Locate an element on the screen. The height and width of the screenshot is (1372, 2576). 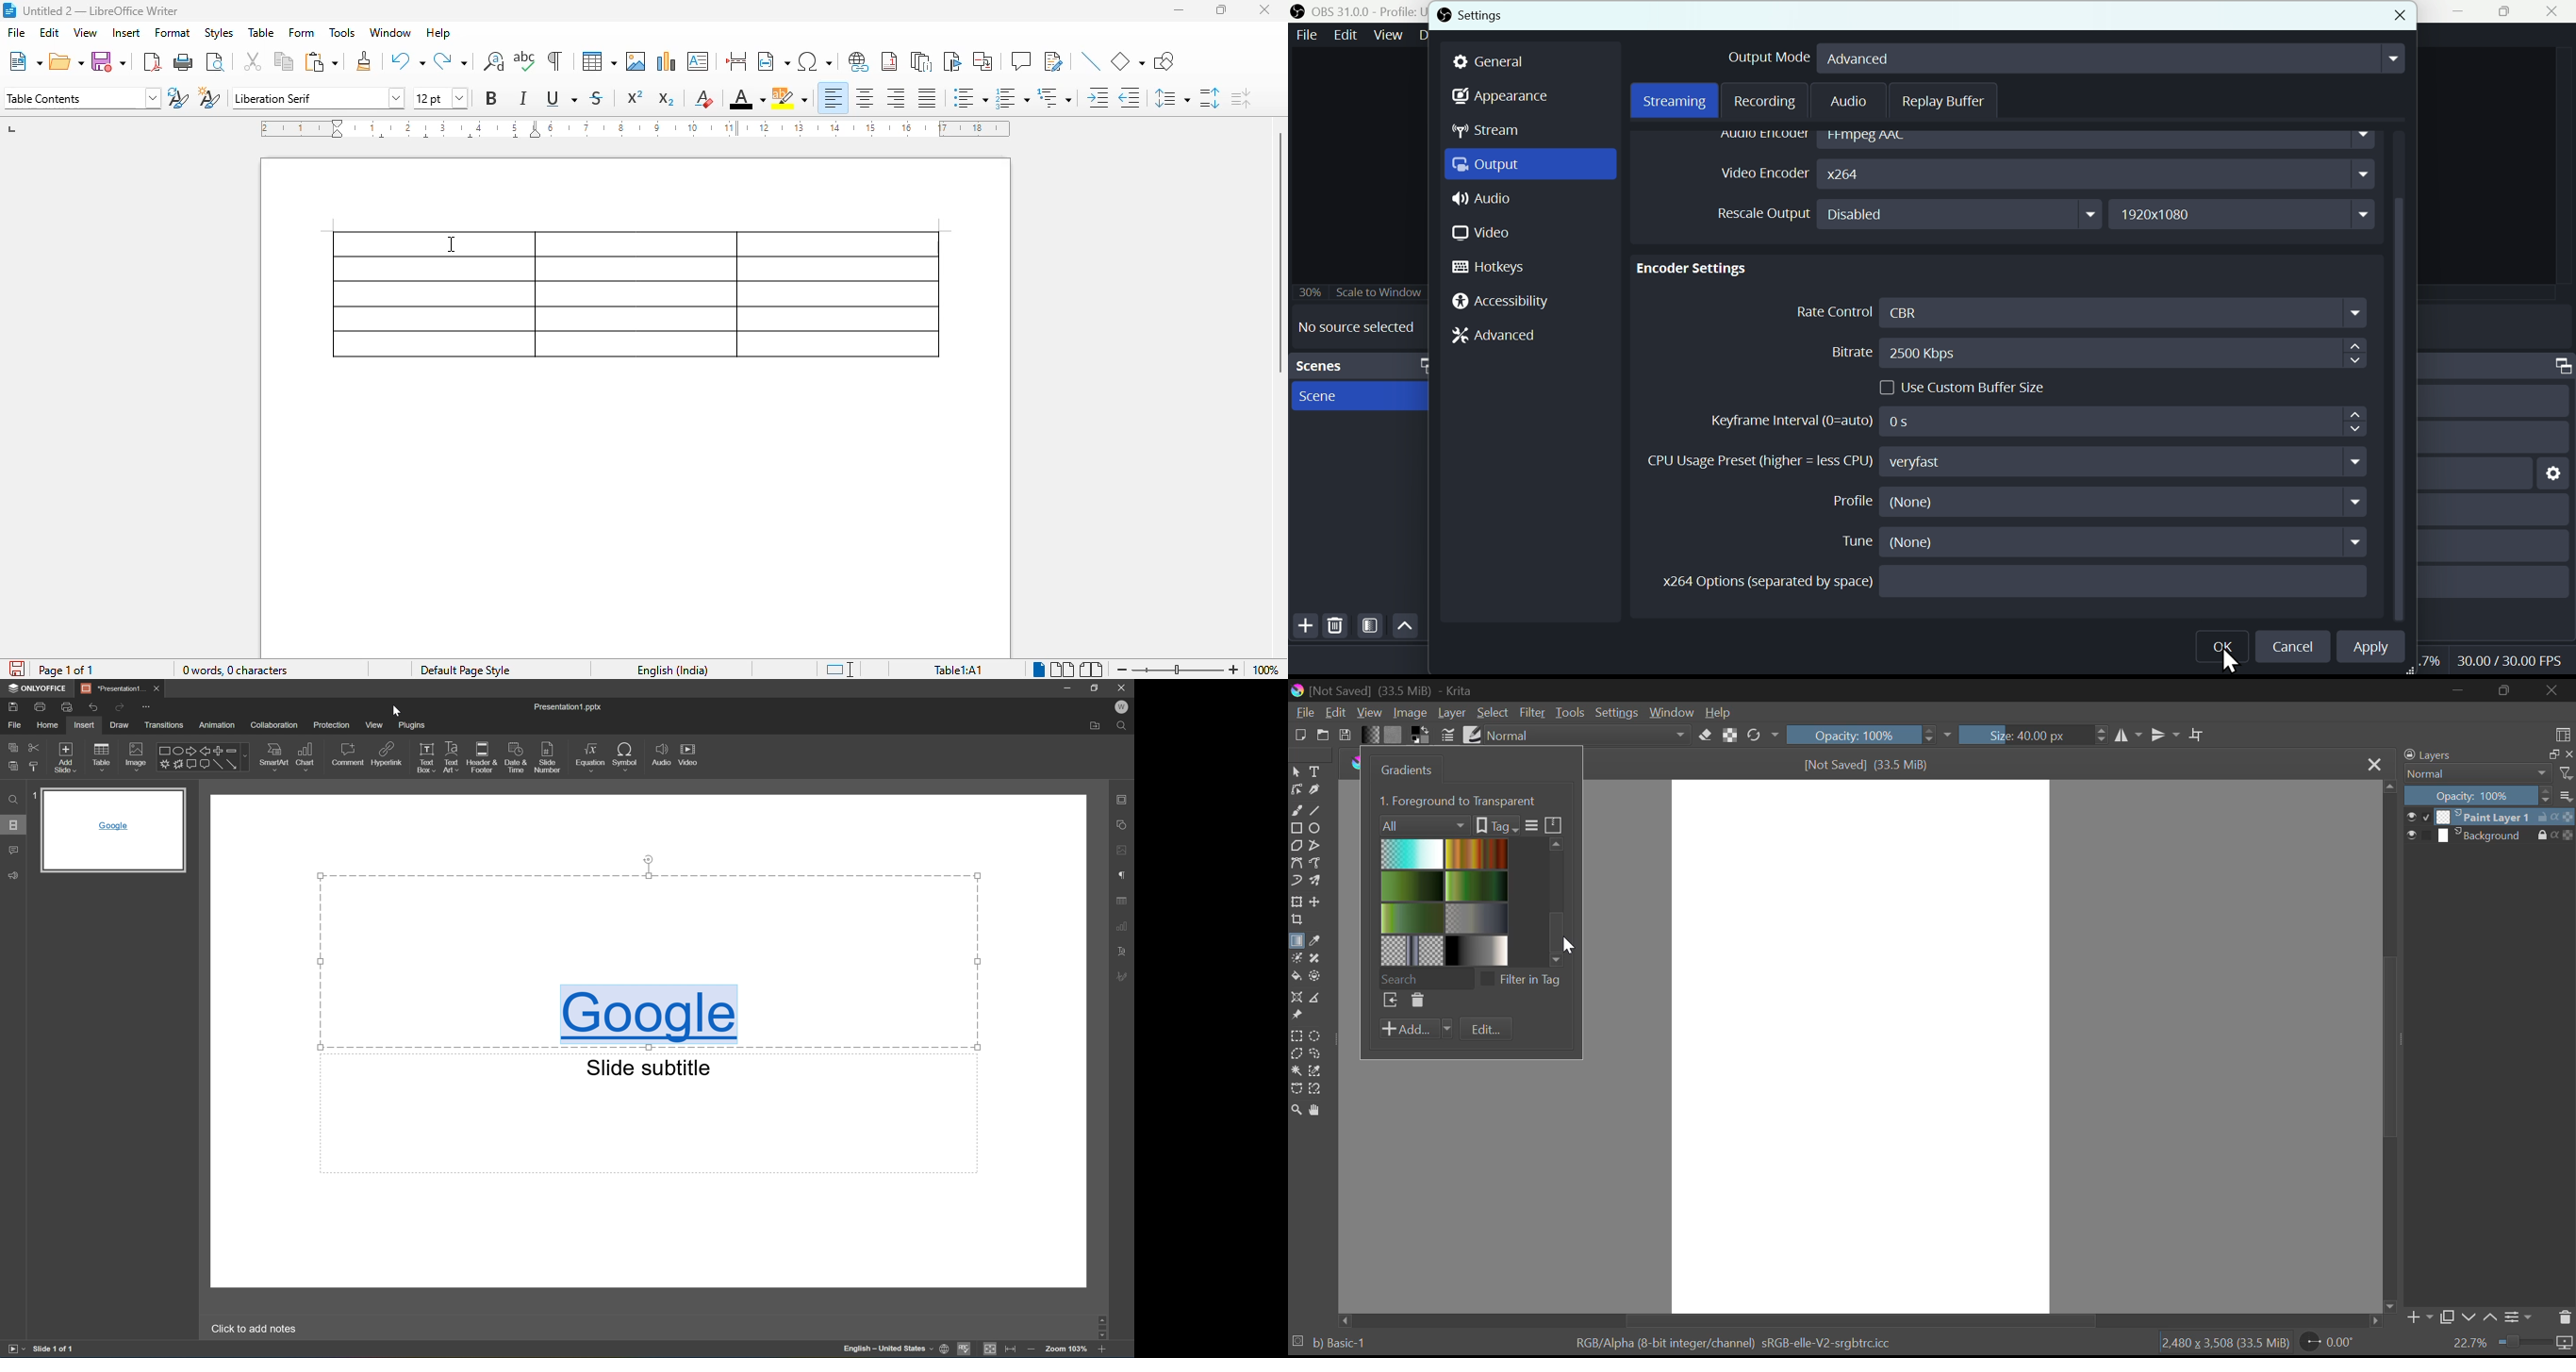
Comments is located at coordinates (13, 851).